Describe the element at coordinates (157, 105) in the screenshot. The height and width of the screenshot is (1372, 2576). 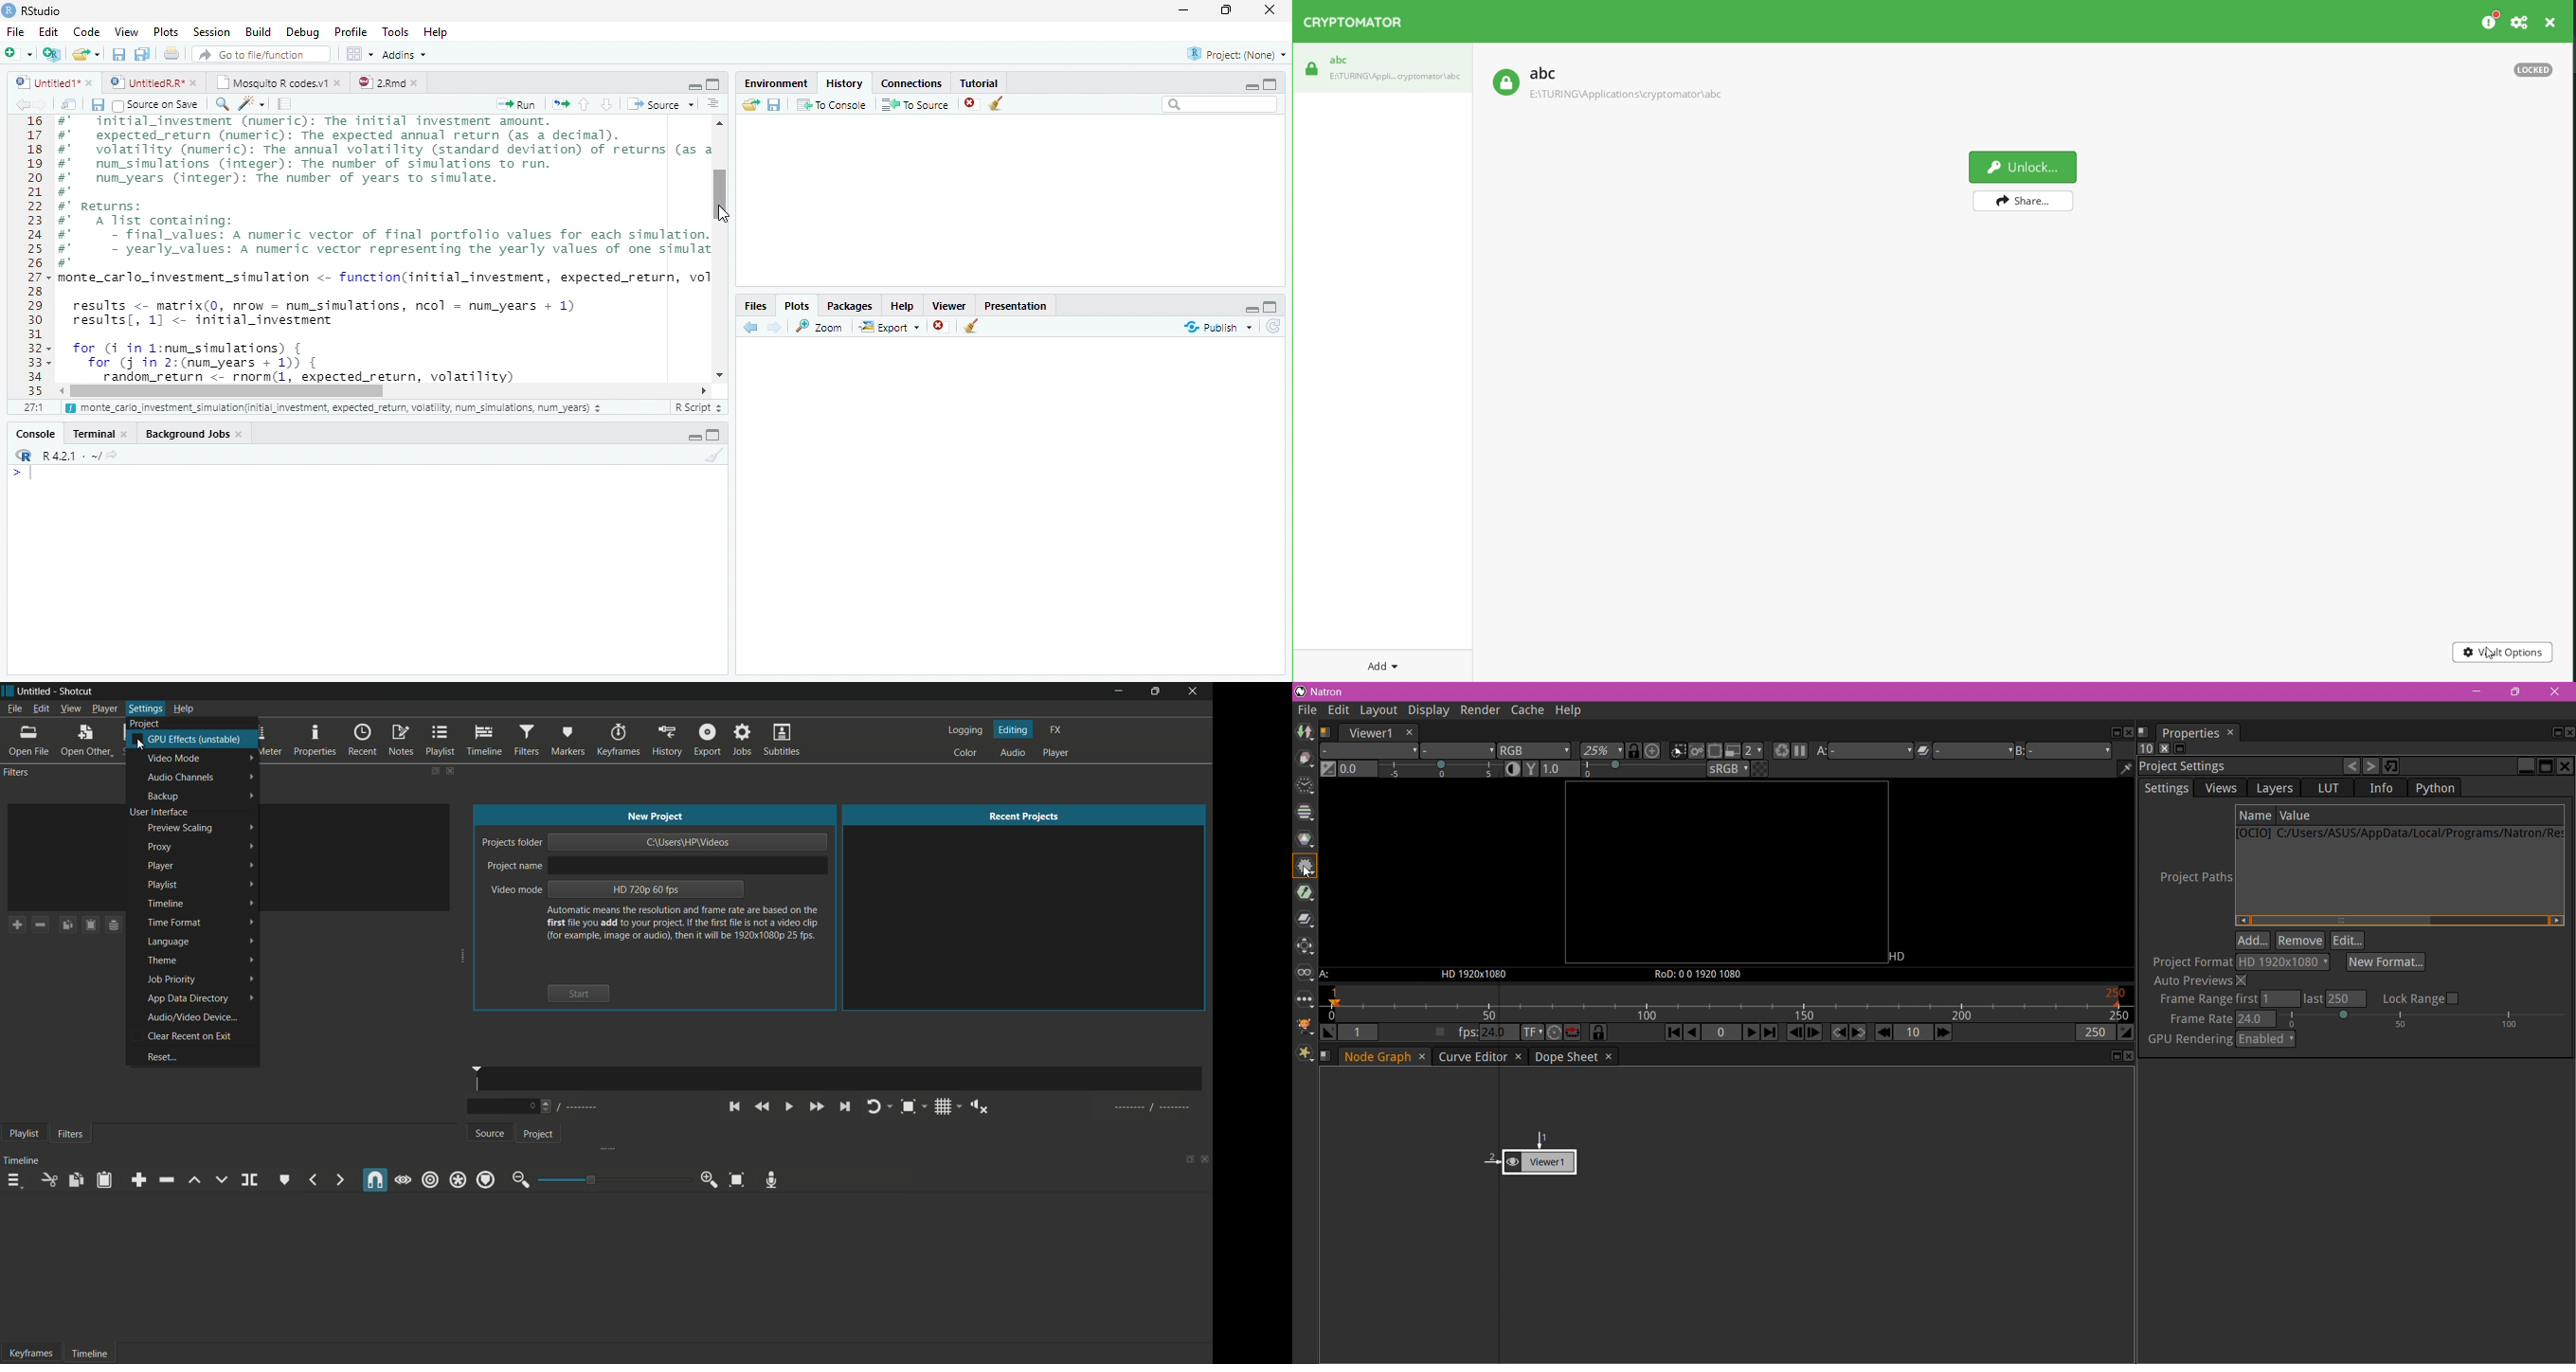
I see `Source on save` at that location.